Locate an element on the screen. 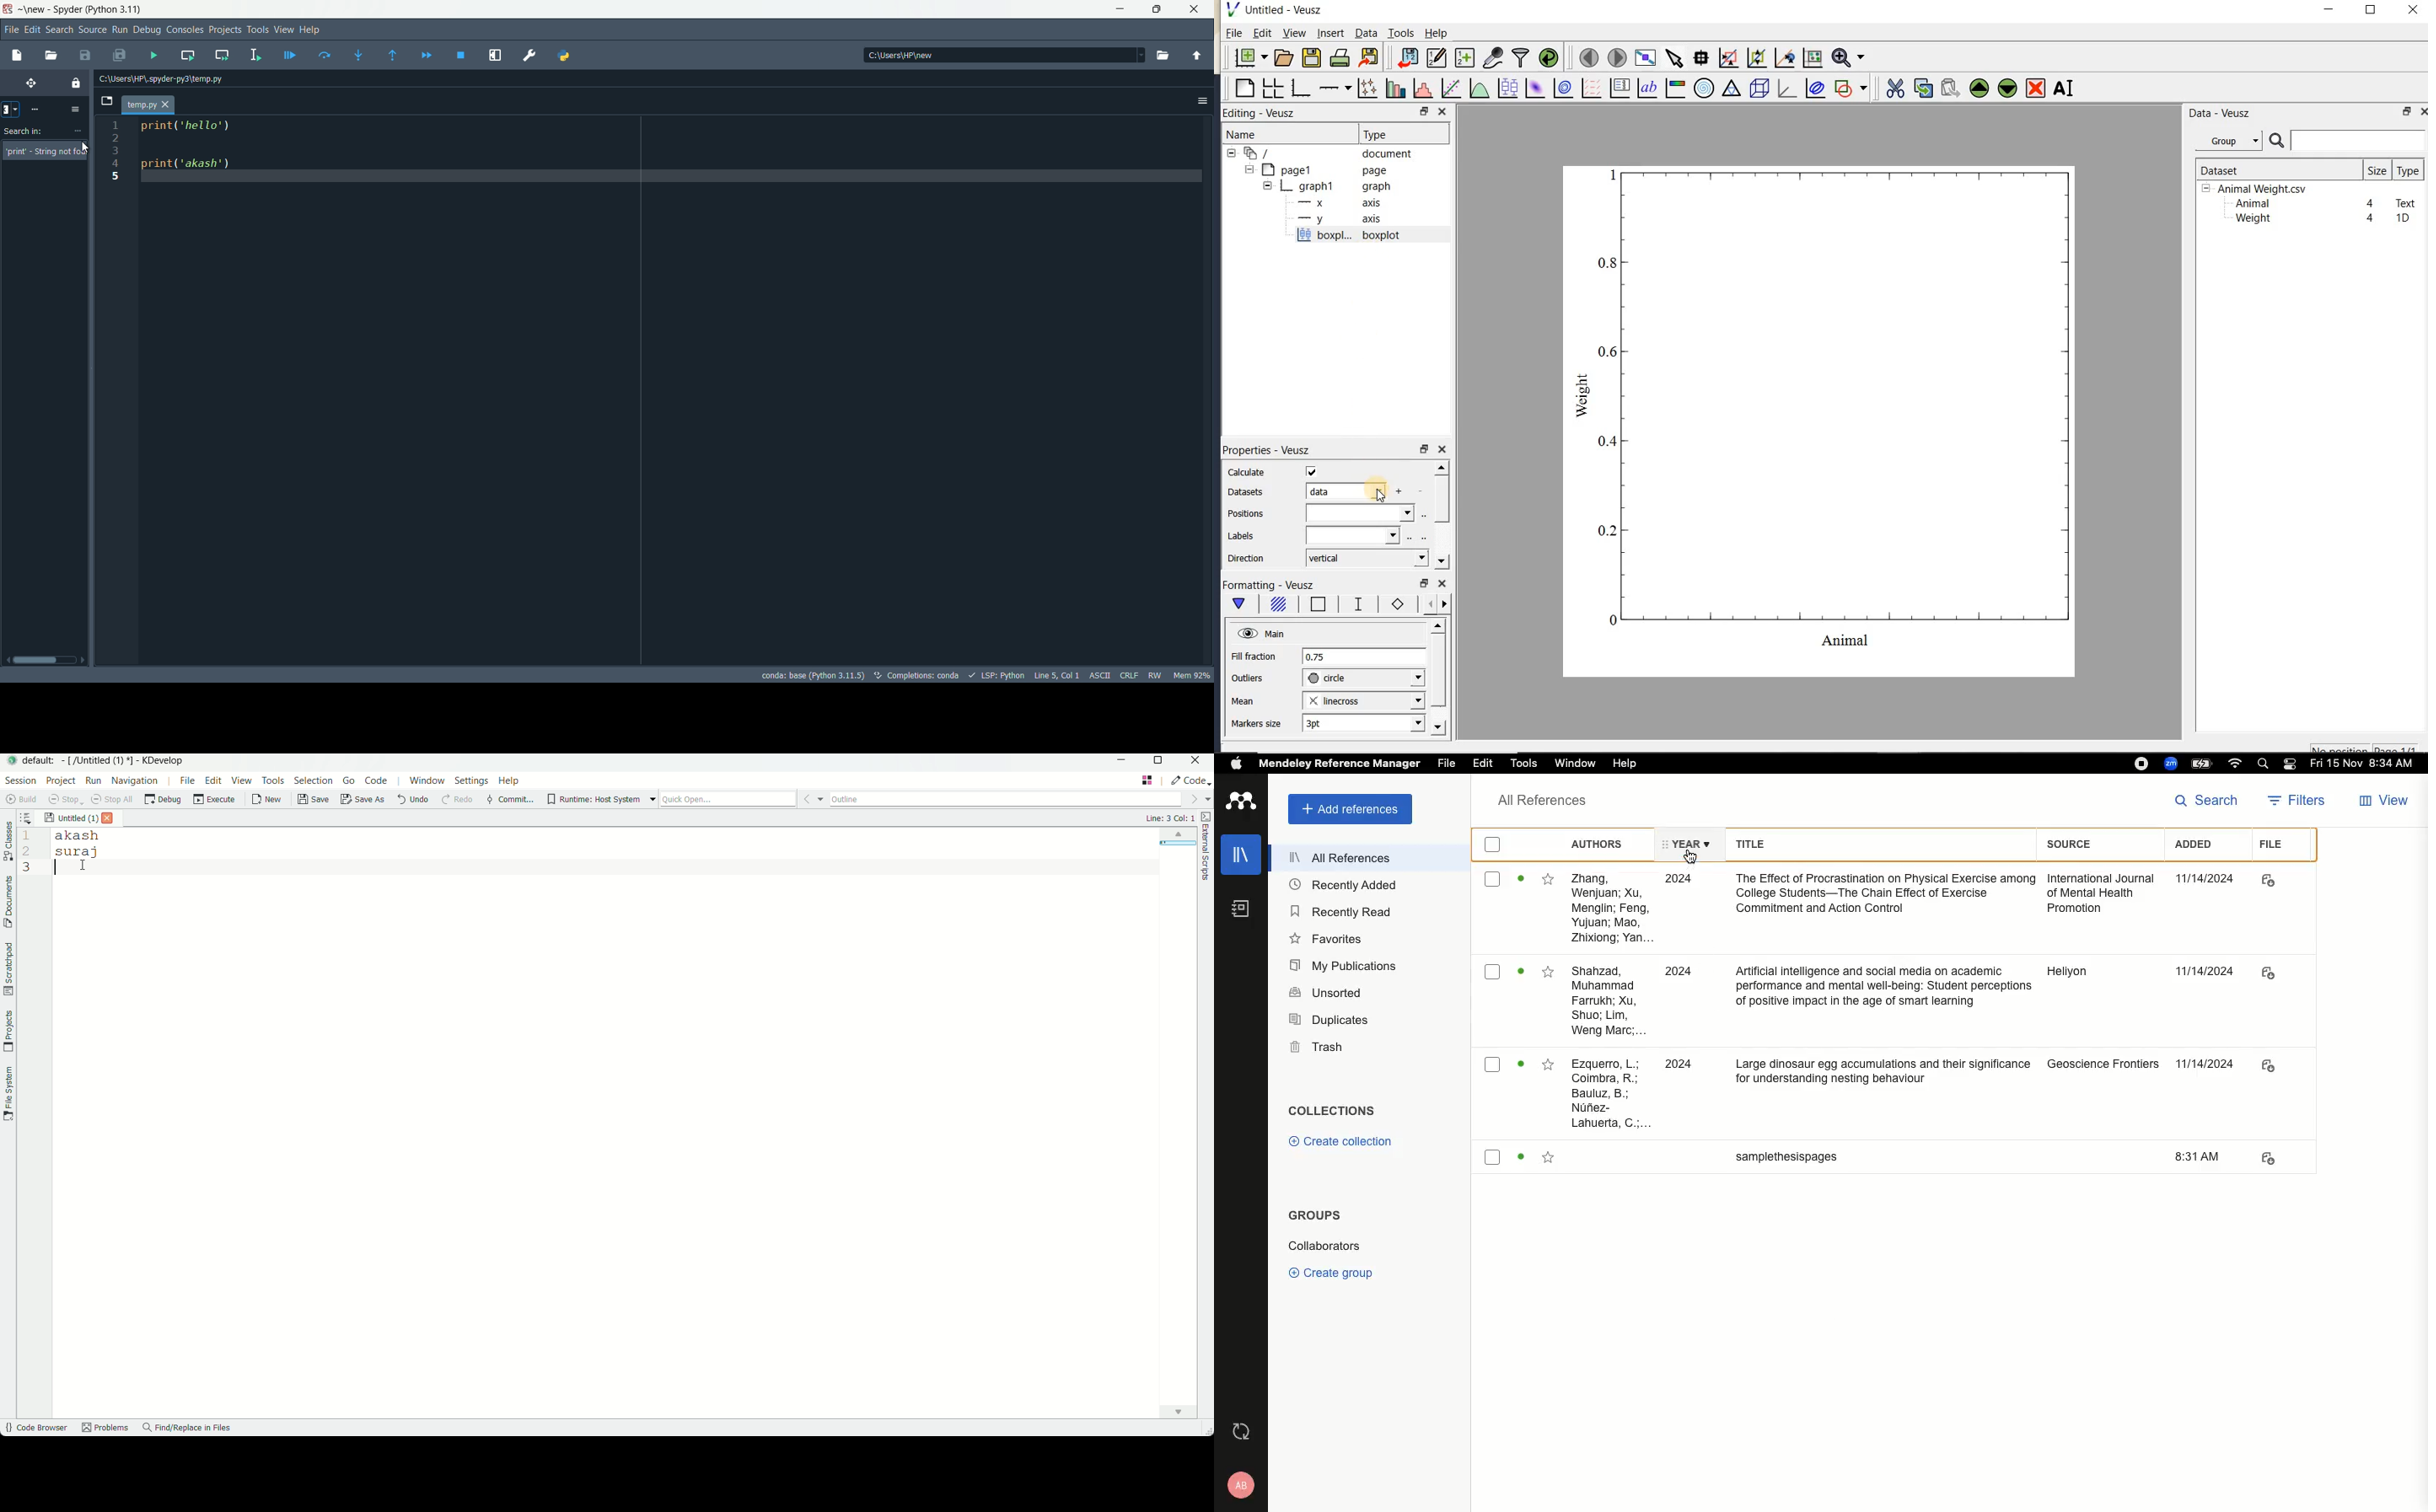 Image resolution: width=2436 pixels, height=1512 pixels. directory is located at coordinates (1003, 56).